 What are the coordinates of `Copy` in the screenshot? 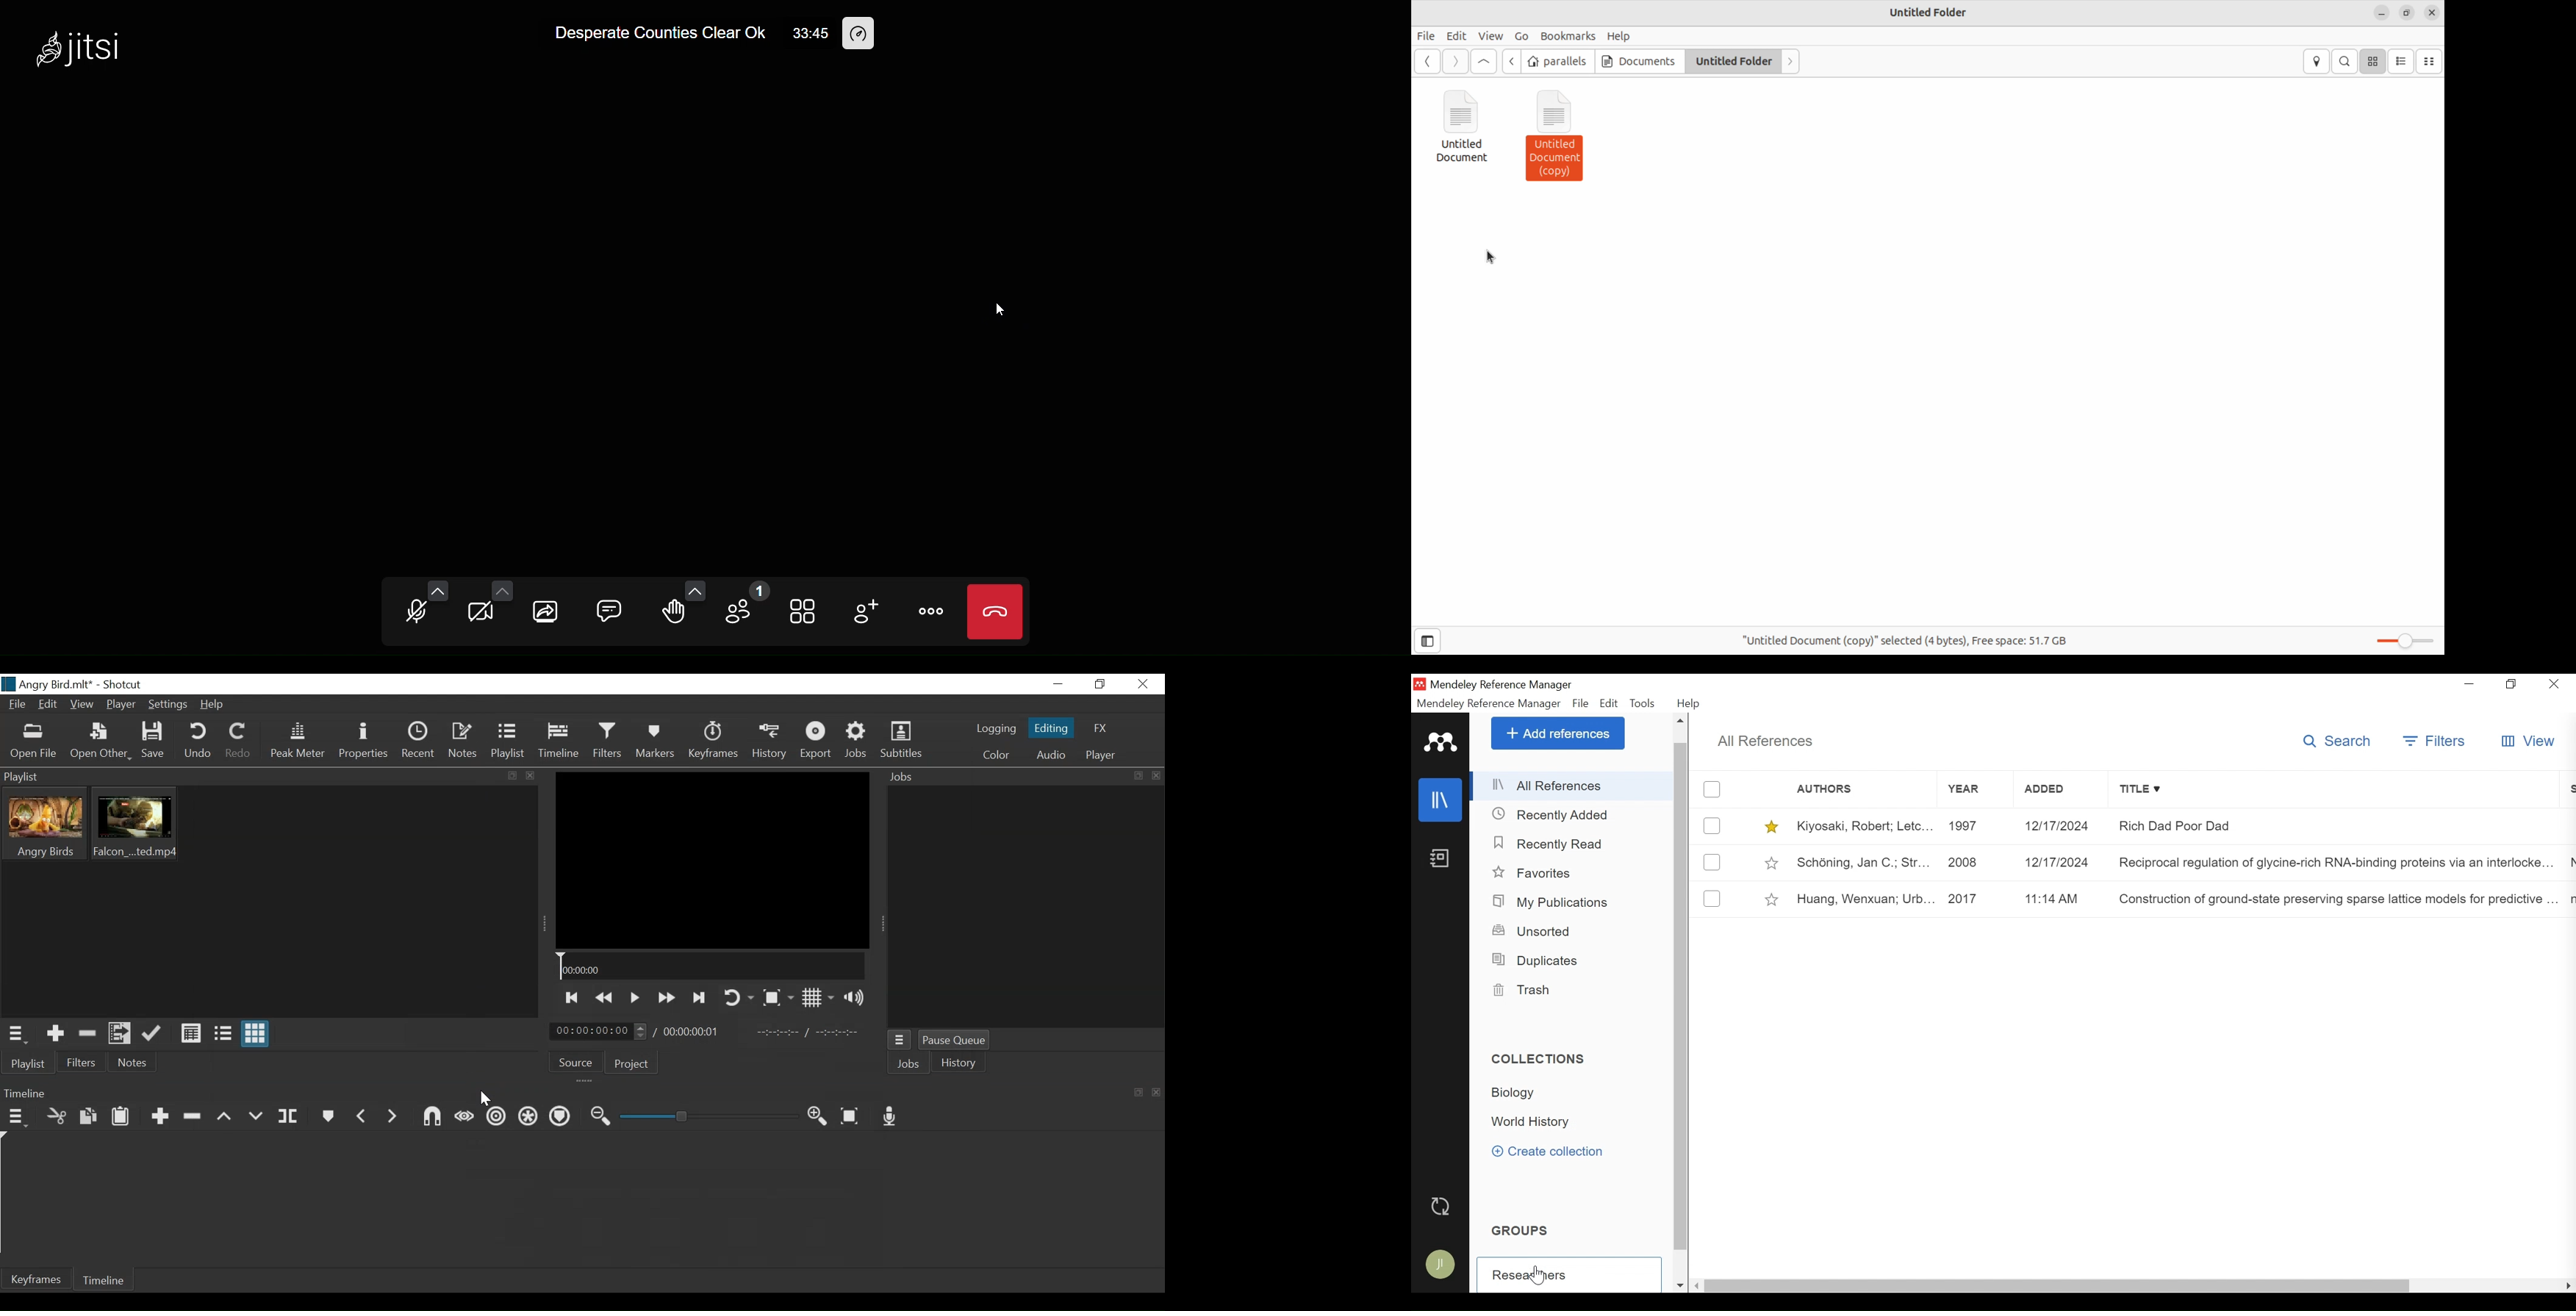 It's located at (89, 1118).